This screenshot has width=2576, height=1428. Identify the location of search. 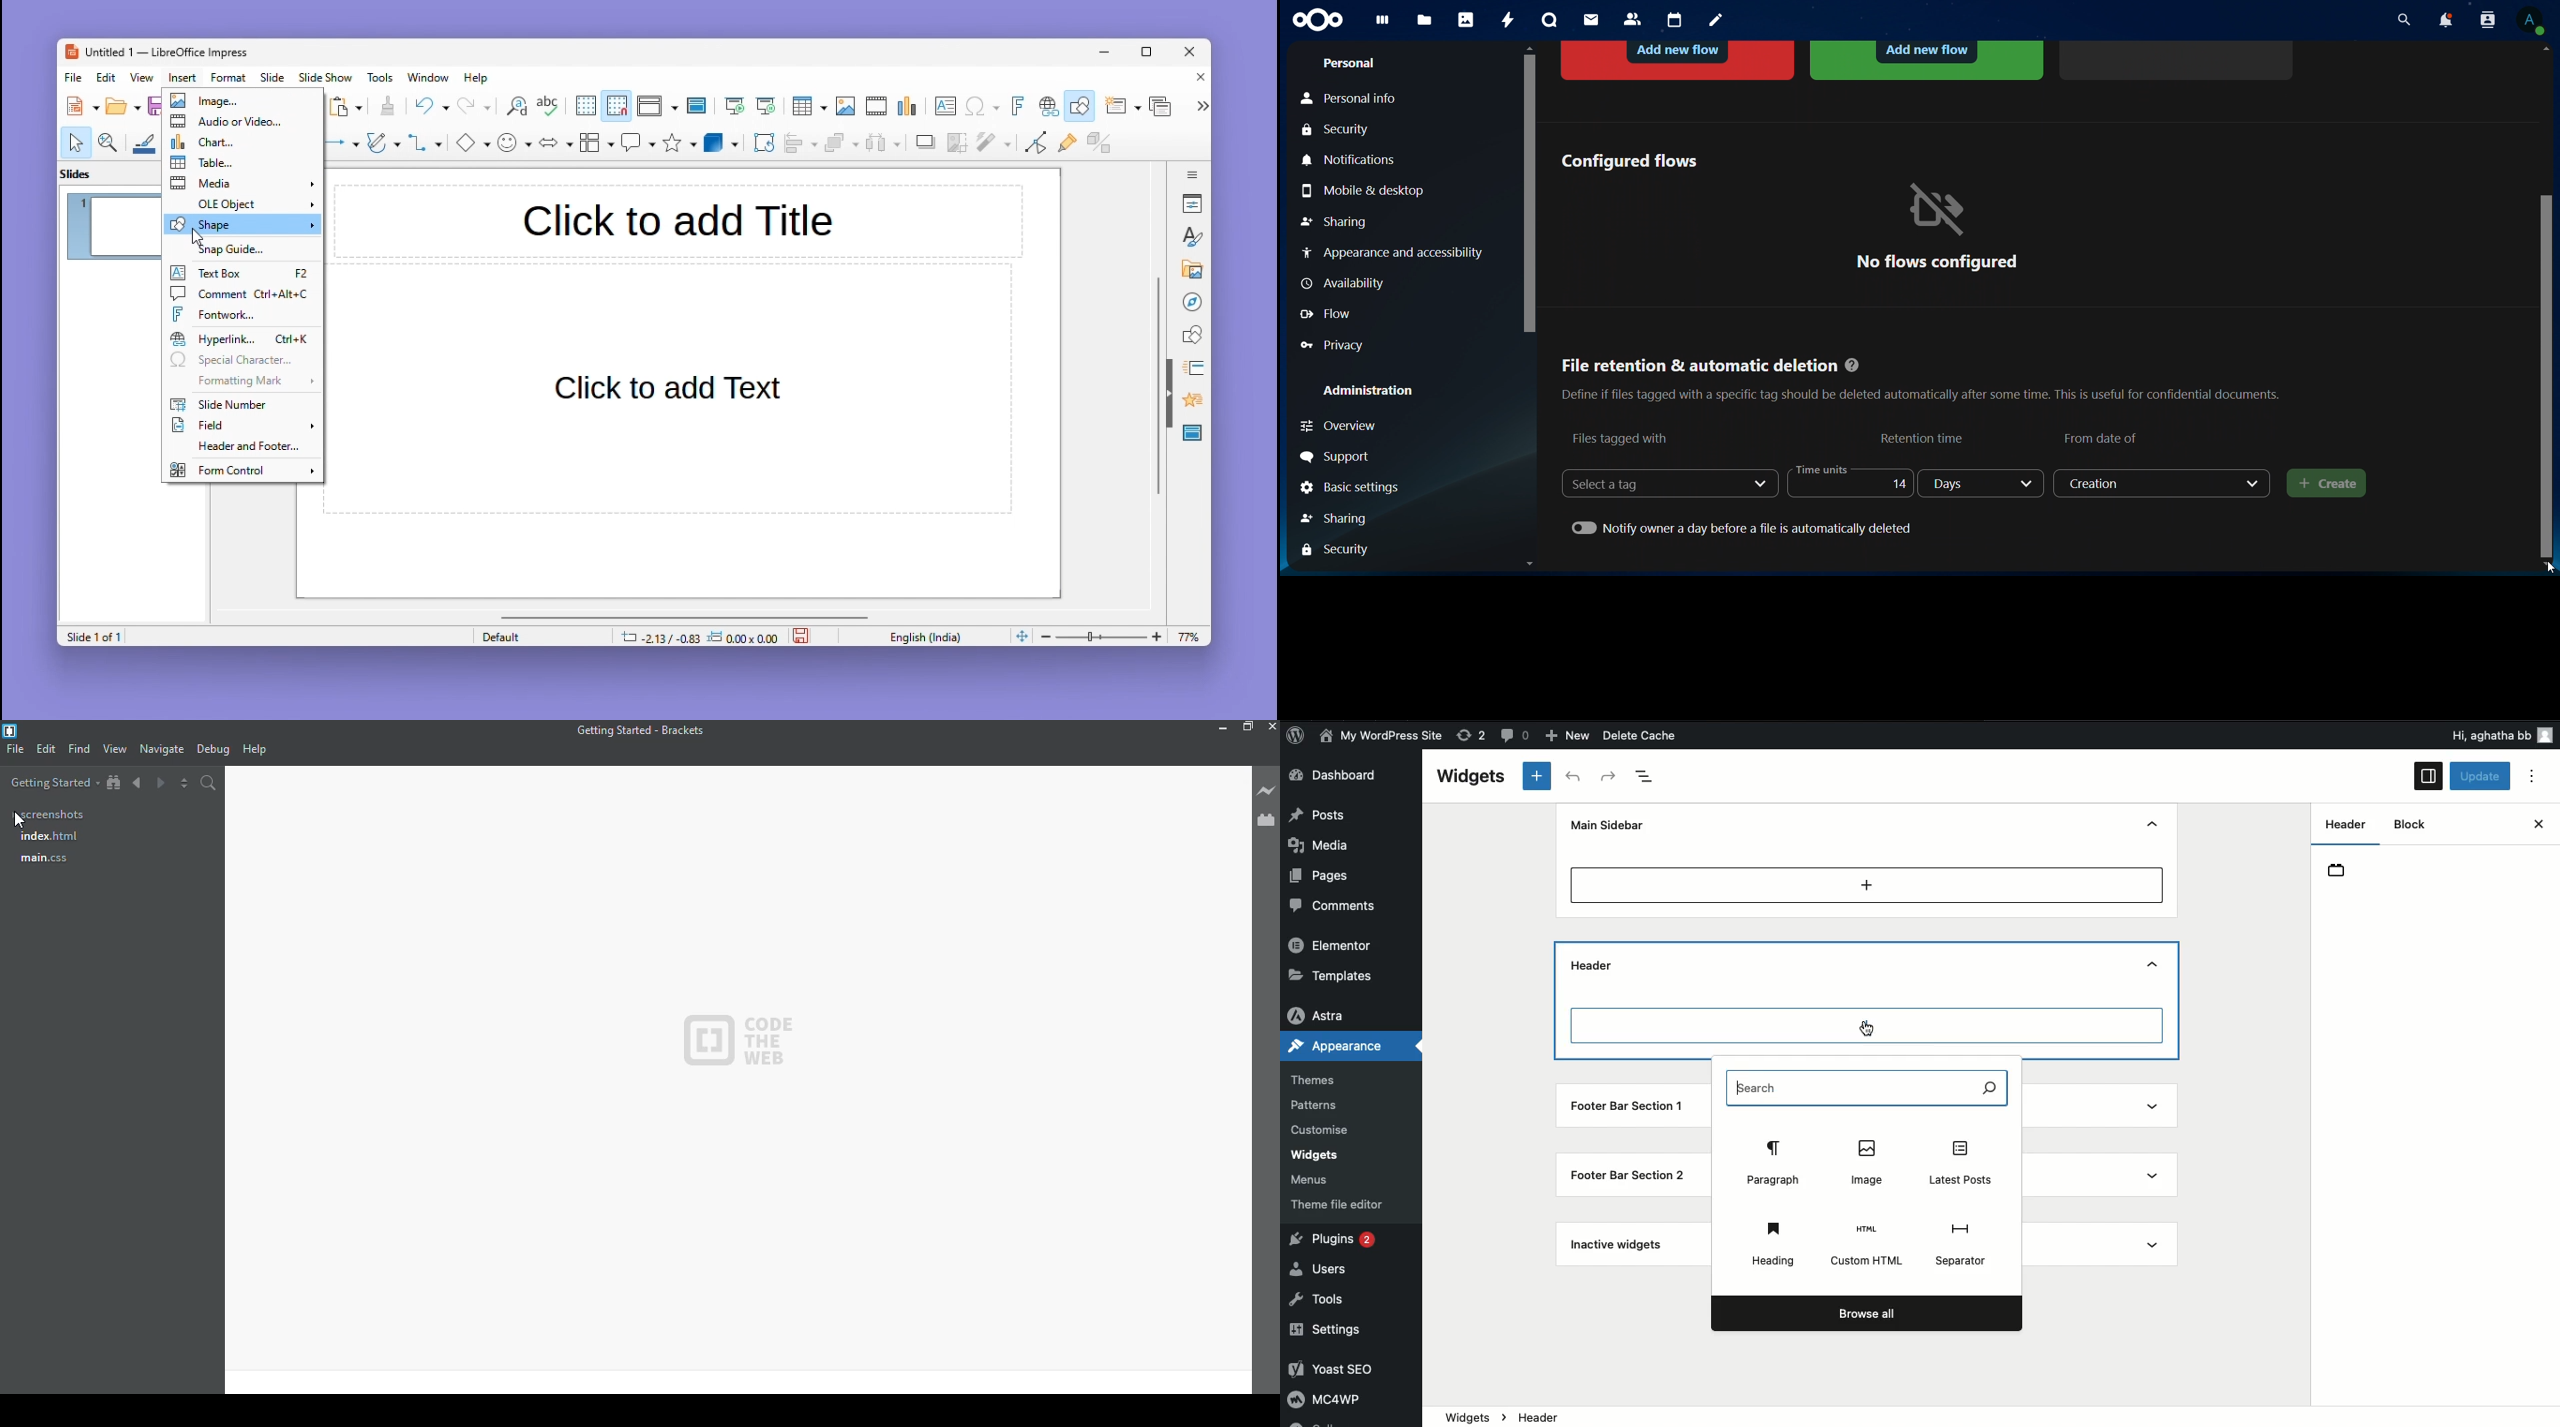
(2401, 20).